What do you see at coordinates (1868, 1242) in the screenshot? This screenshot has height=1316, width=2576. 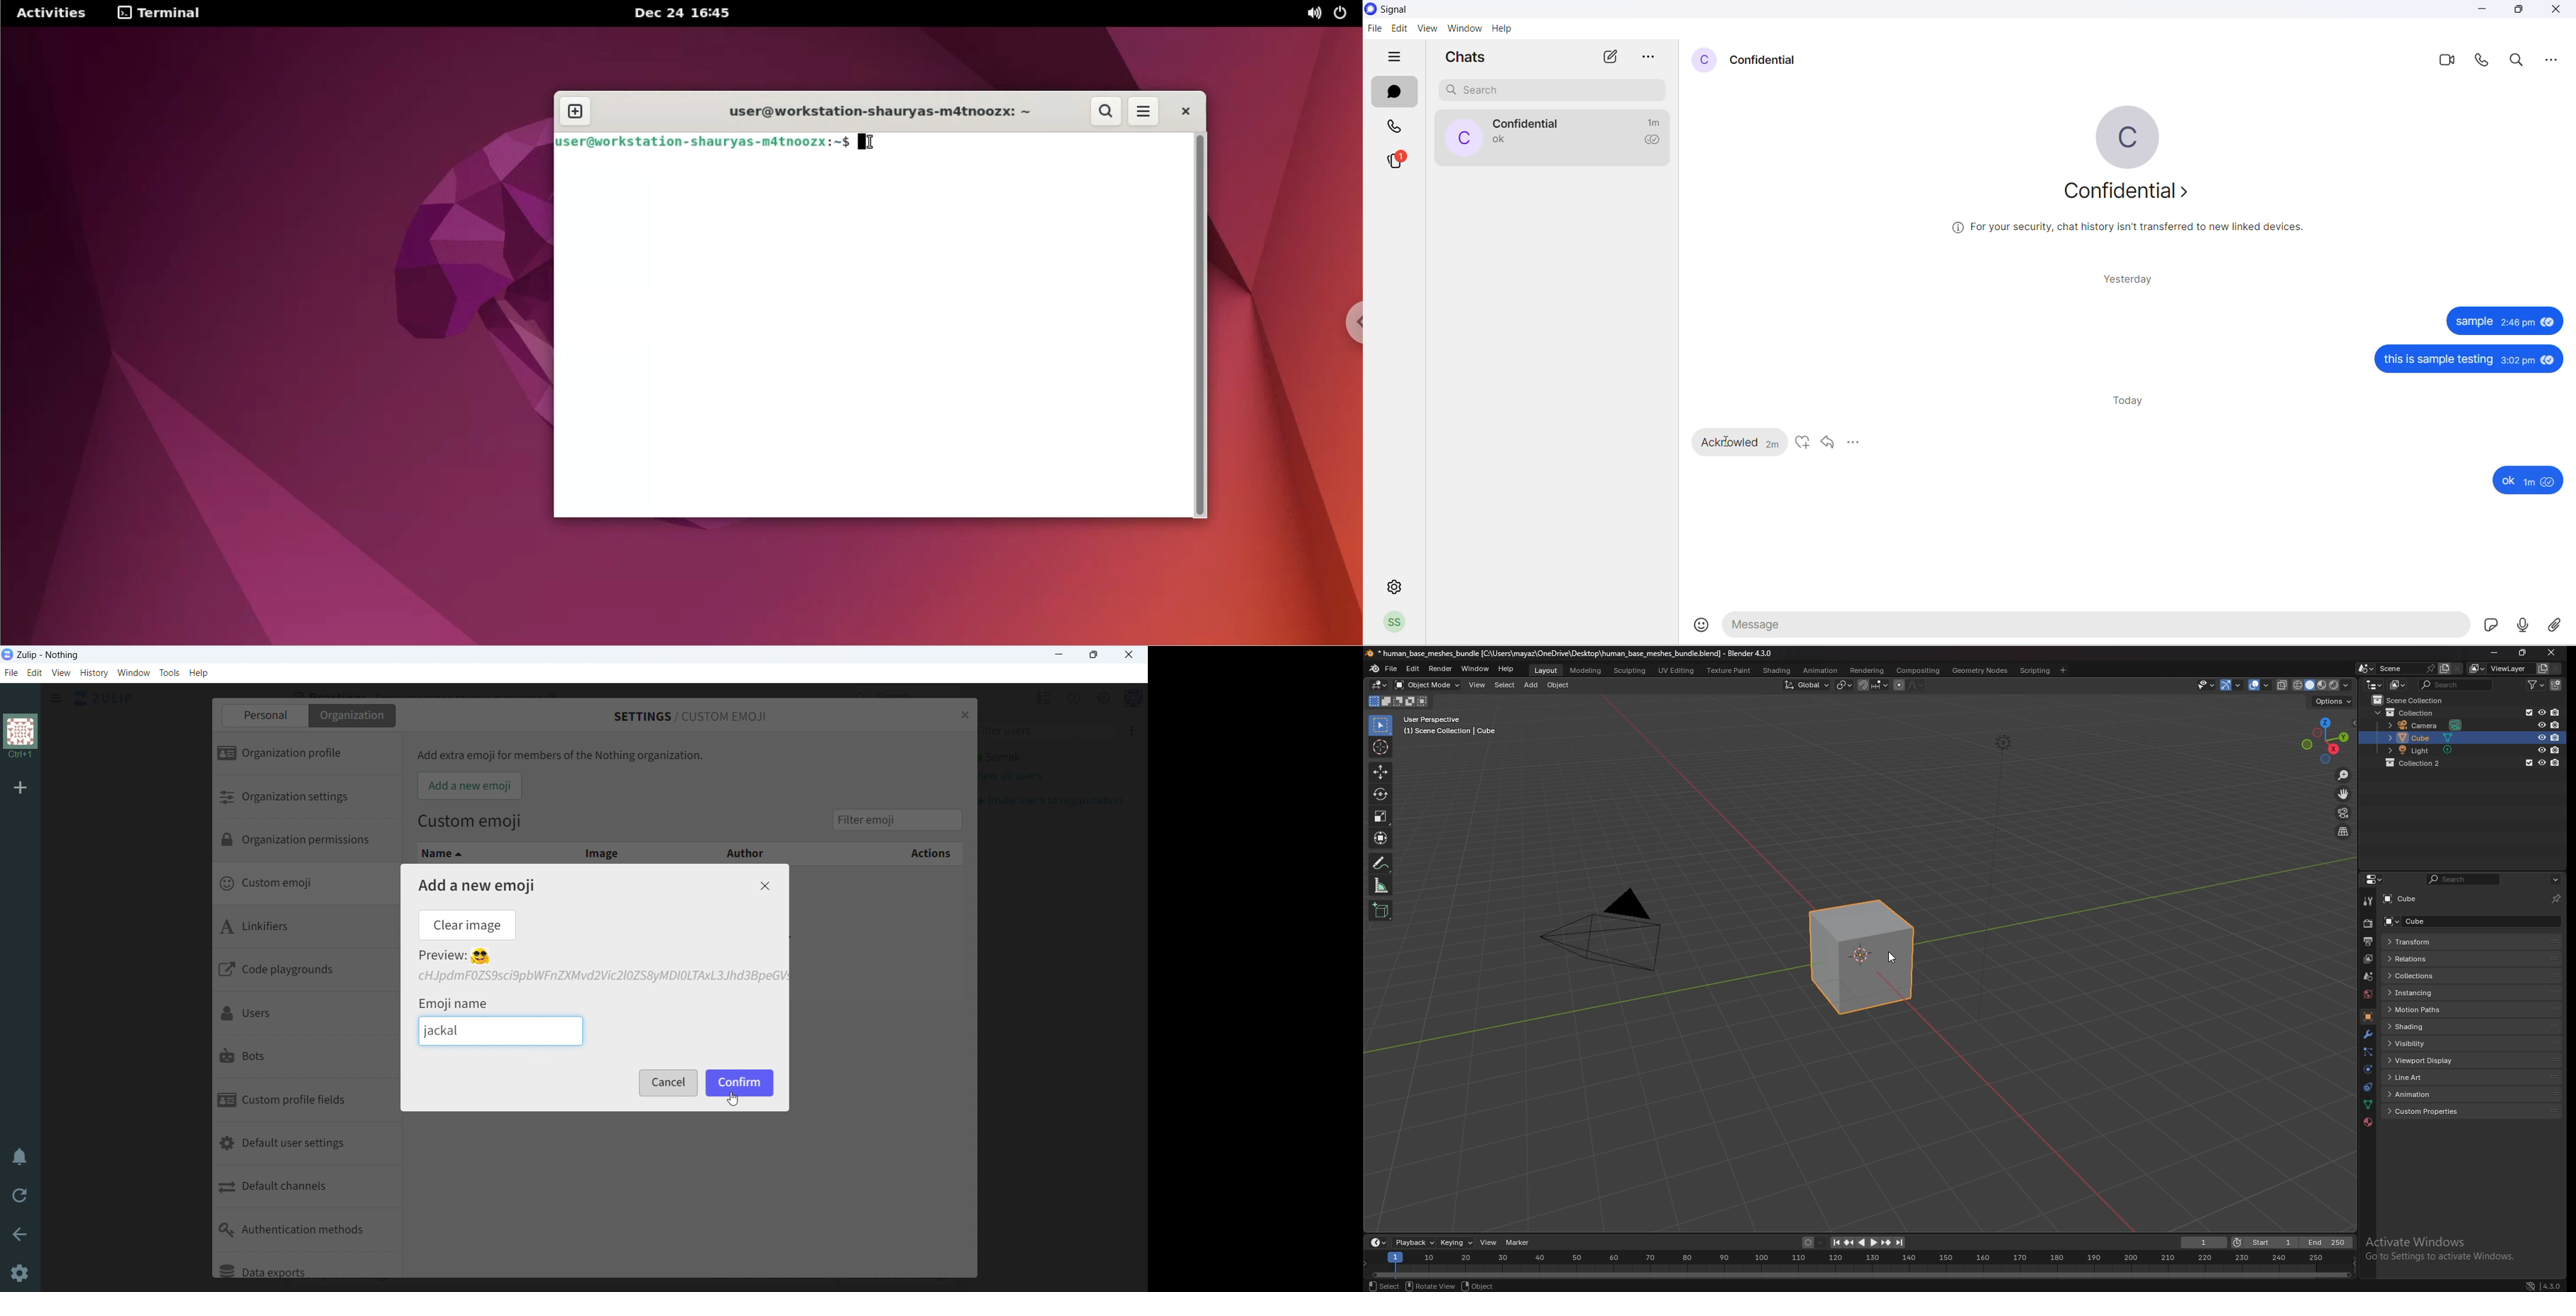 I see `play animation` at bounding box center [1868, 1242].